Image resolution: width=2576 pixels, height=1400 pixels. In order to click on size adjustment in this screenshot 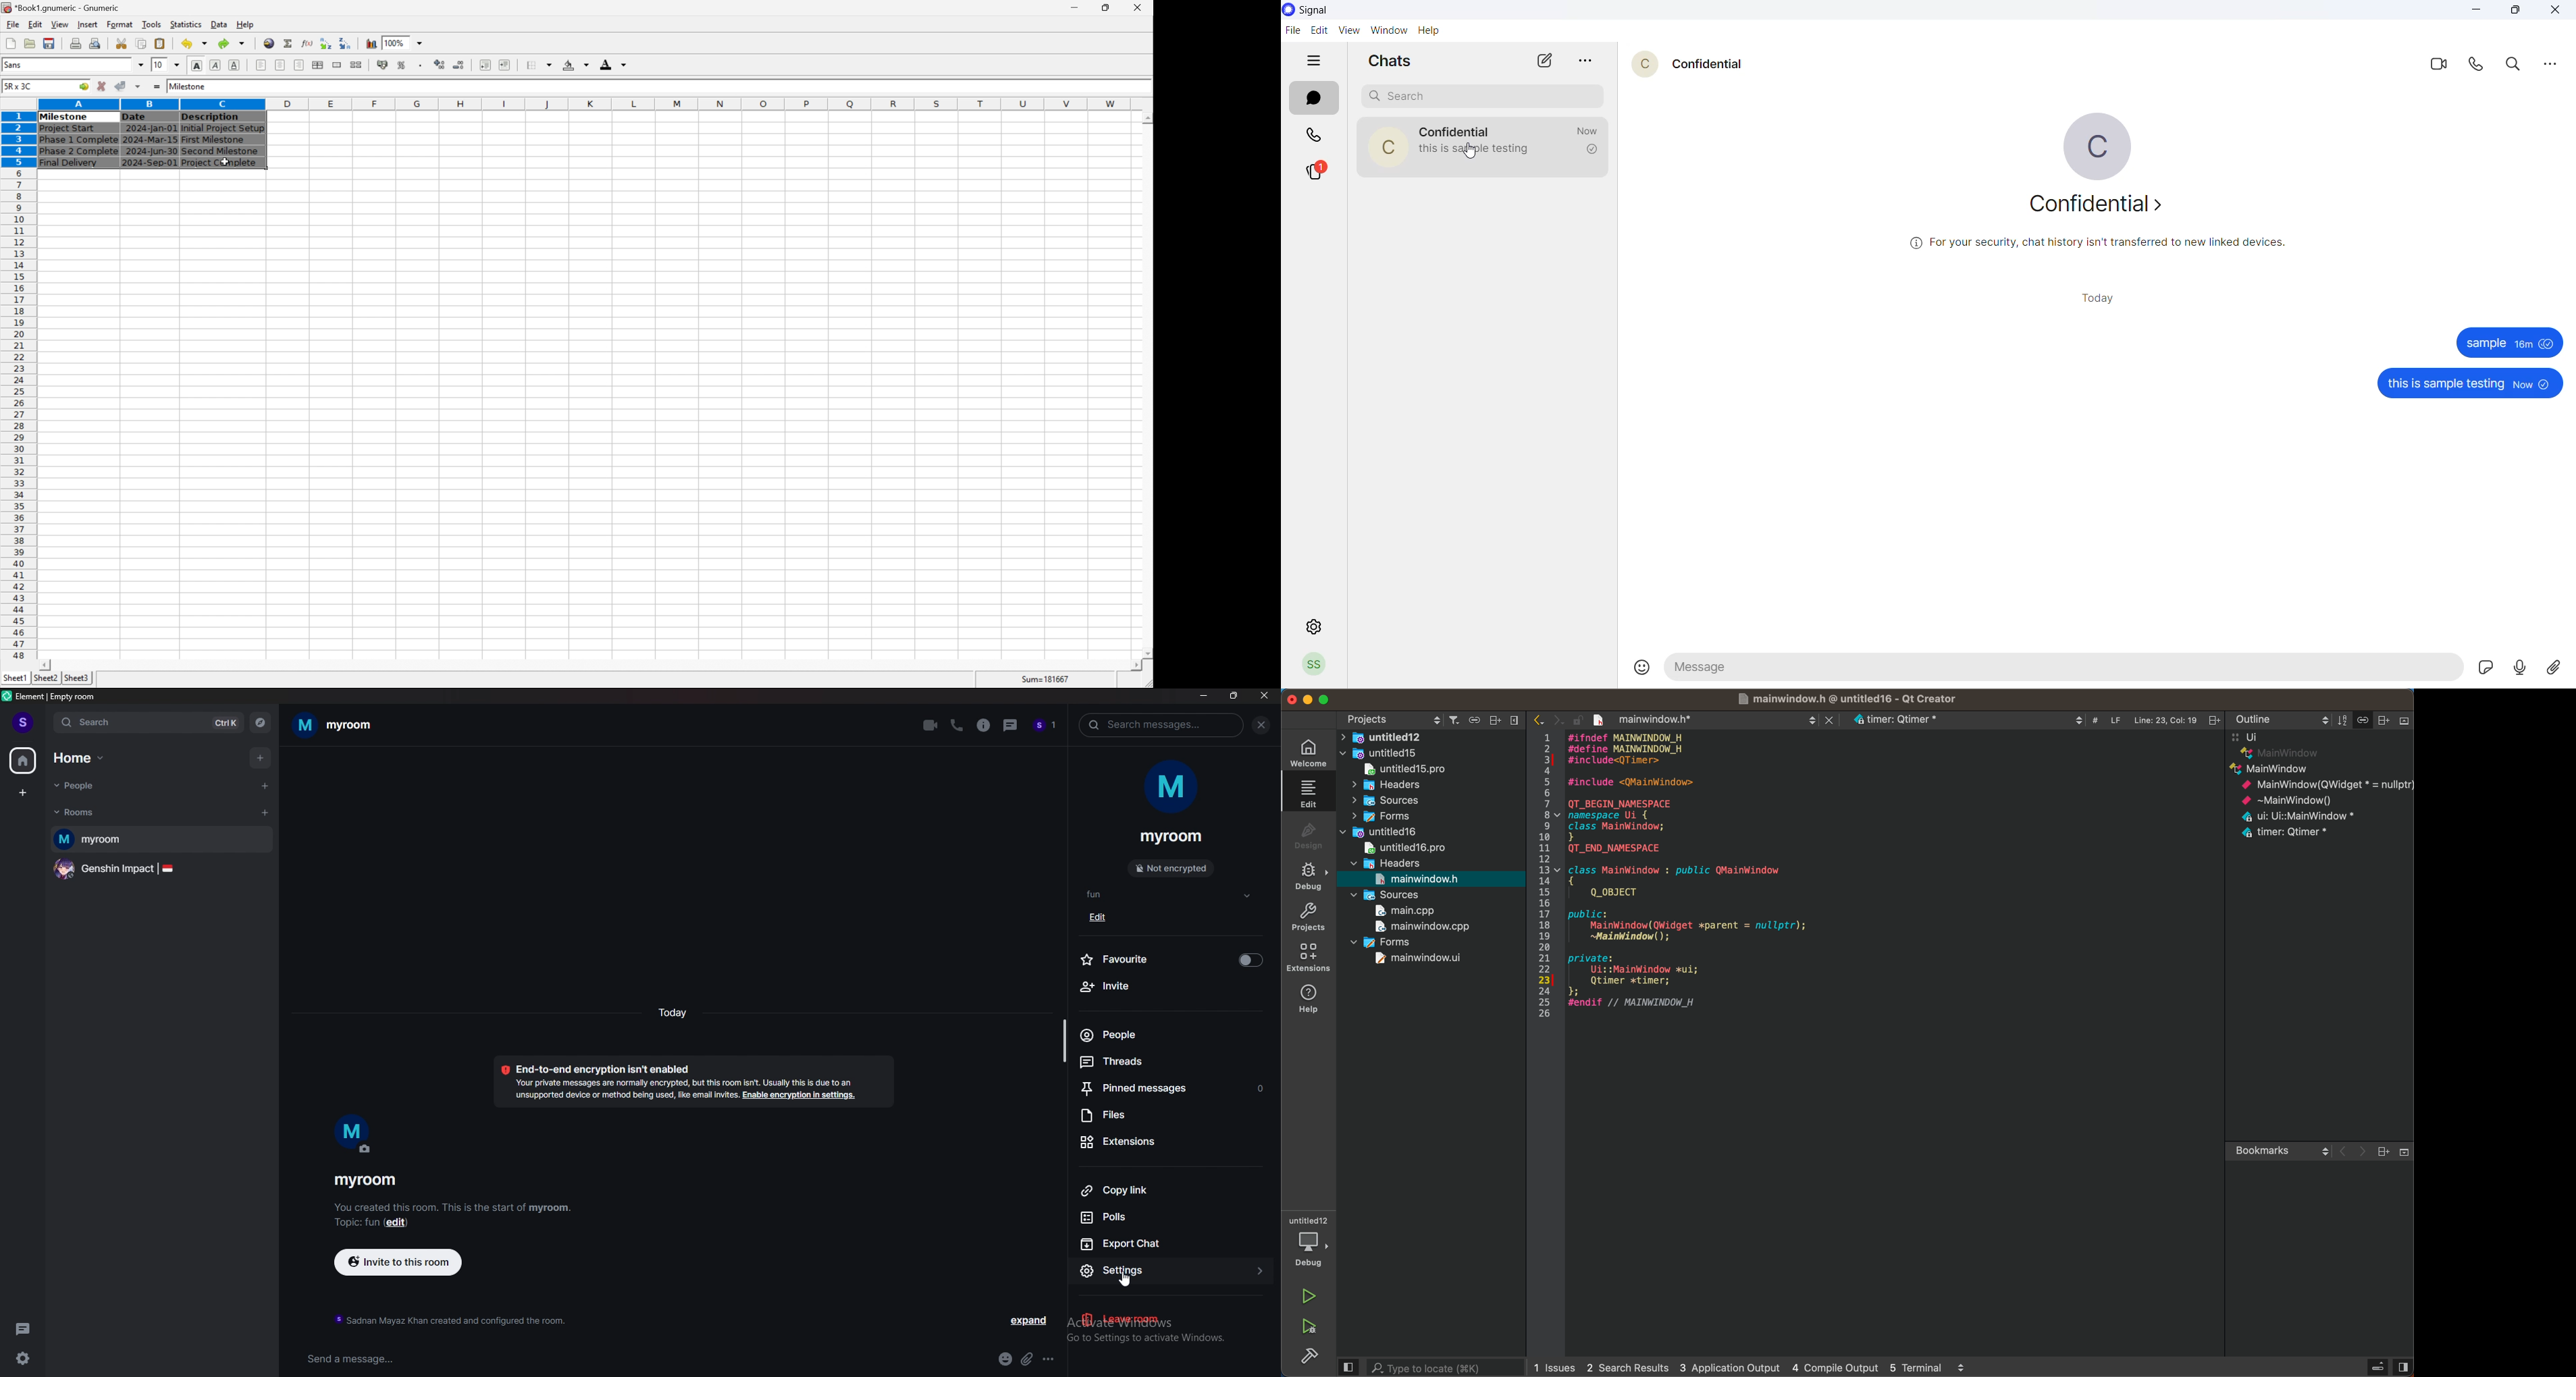, I will do `click(1064, 1039)`.